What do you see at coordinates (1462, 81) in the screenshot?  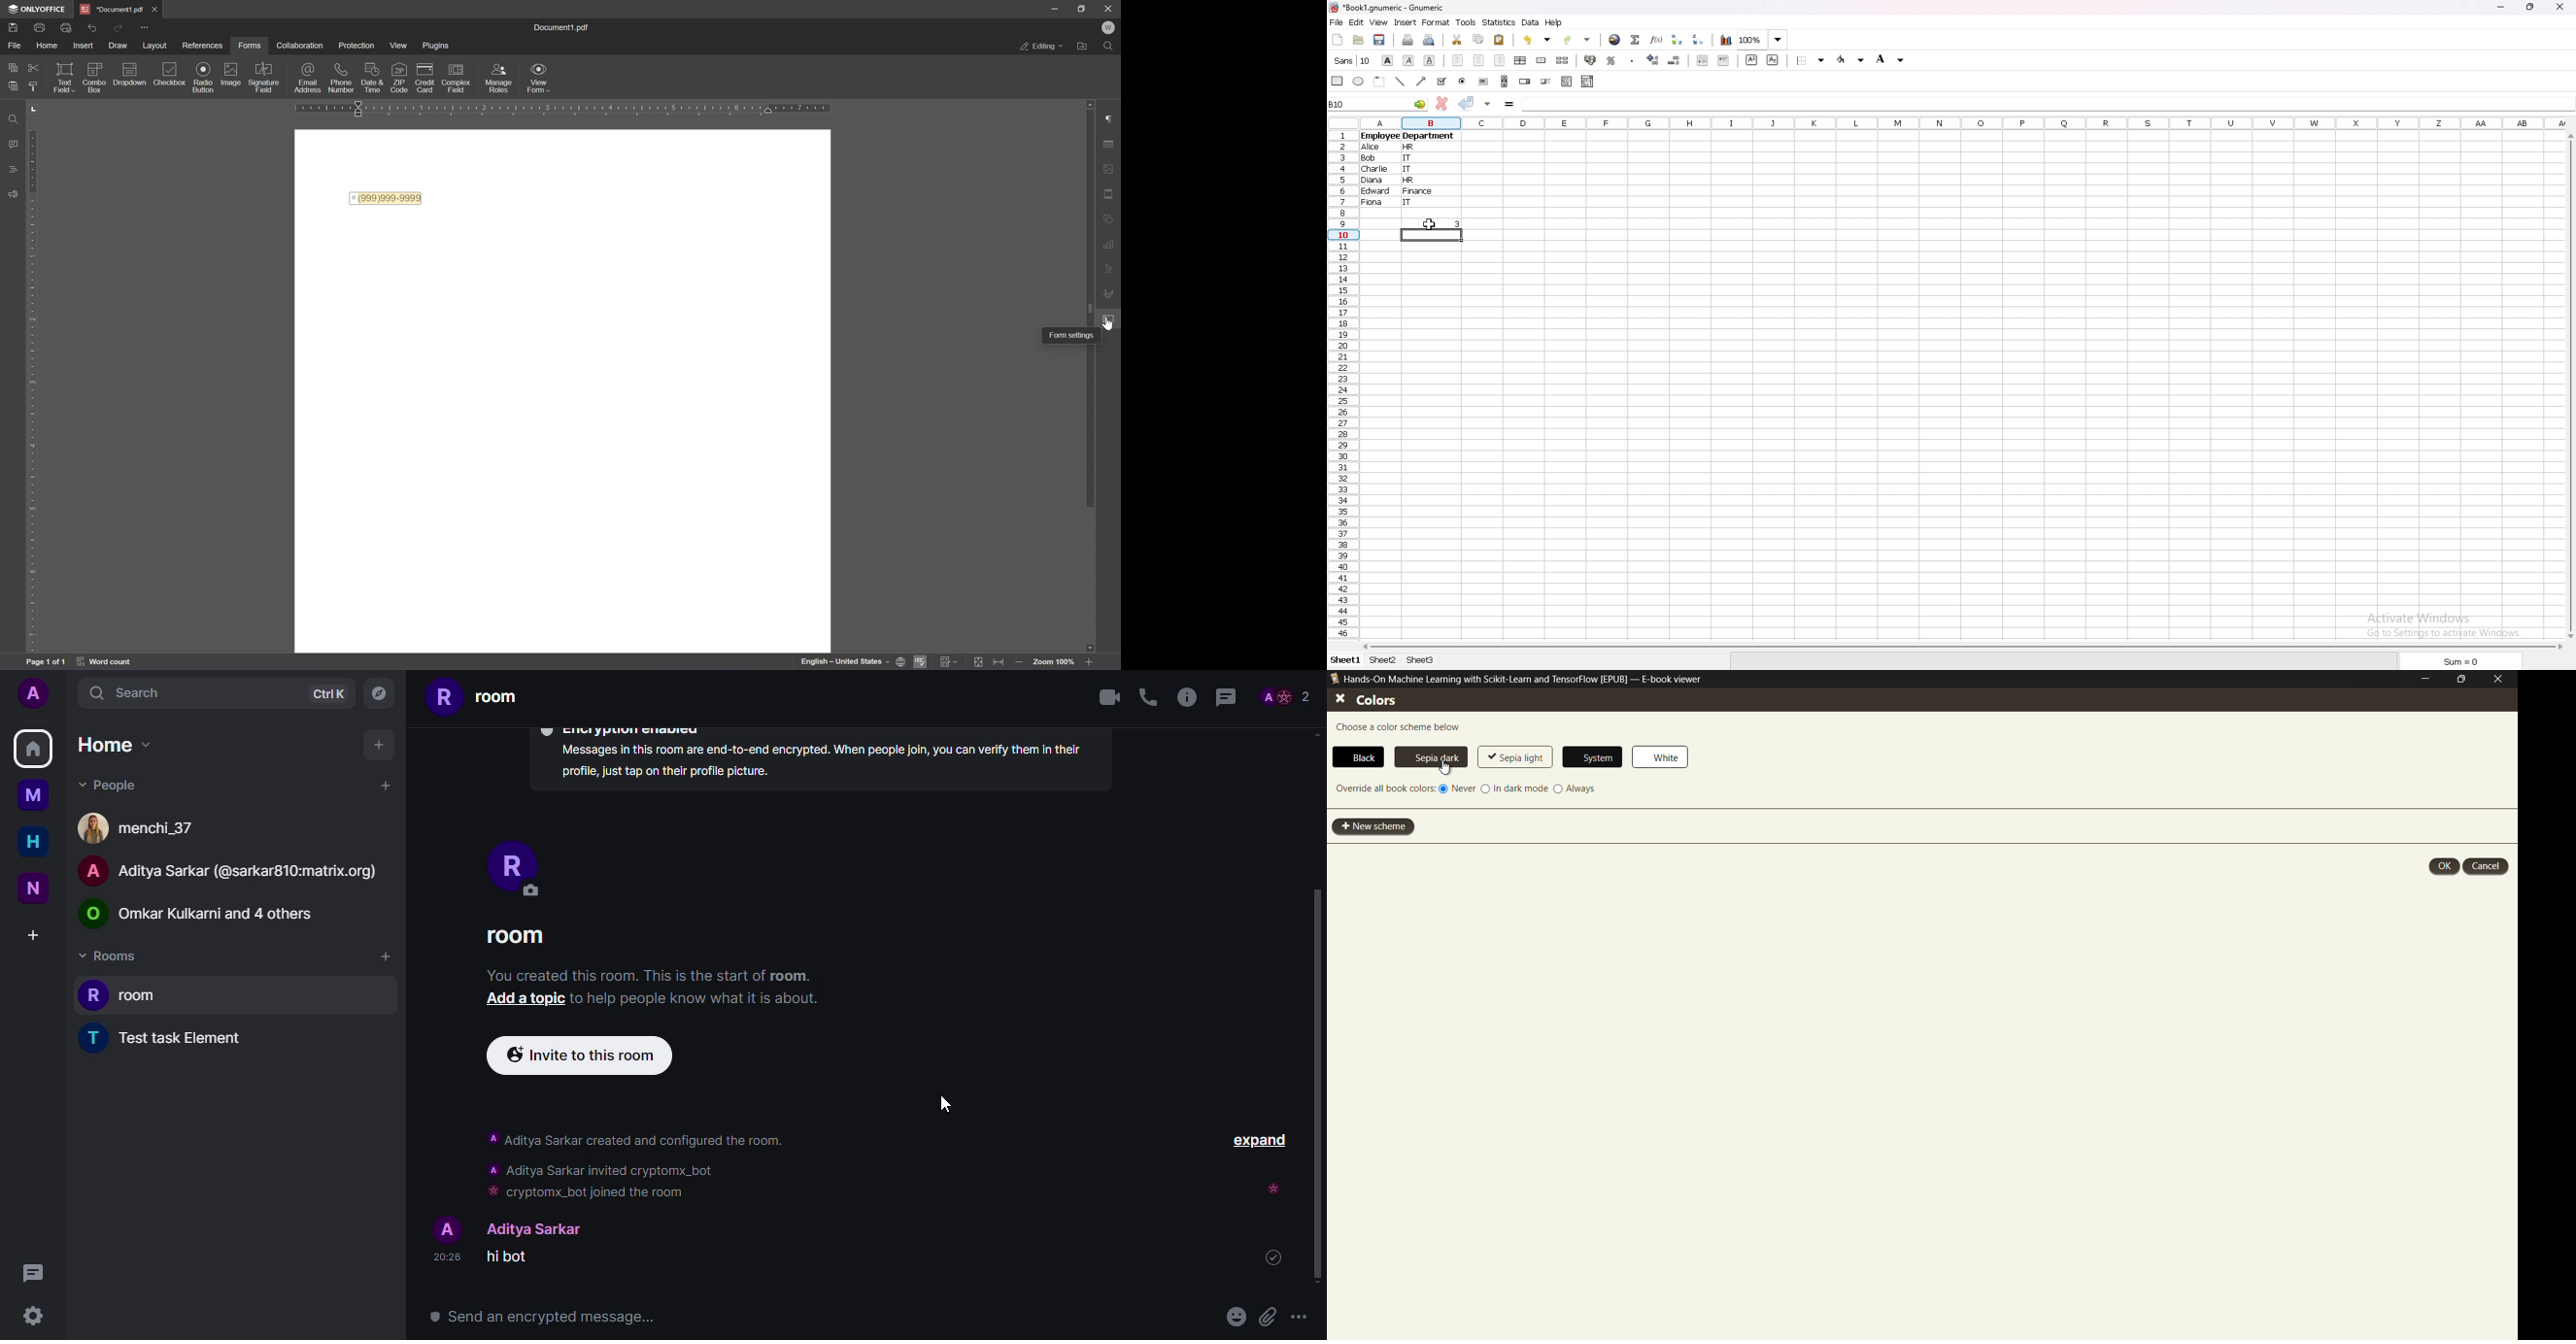 I see `radio button` at bounding box center [1462, 81].